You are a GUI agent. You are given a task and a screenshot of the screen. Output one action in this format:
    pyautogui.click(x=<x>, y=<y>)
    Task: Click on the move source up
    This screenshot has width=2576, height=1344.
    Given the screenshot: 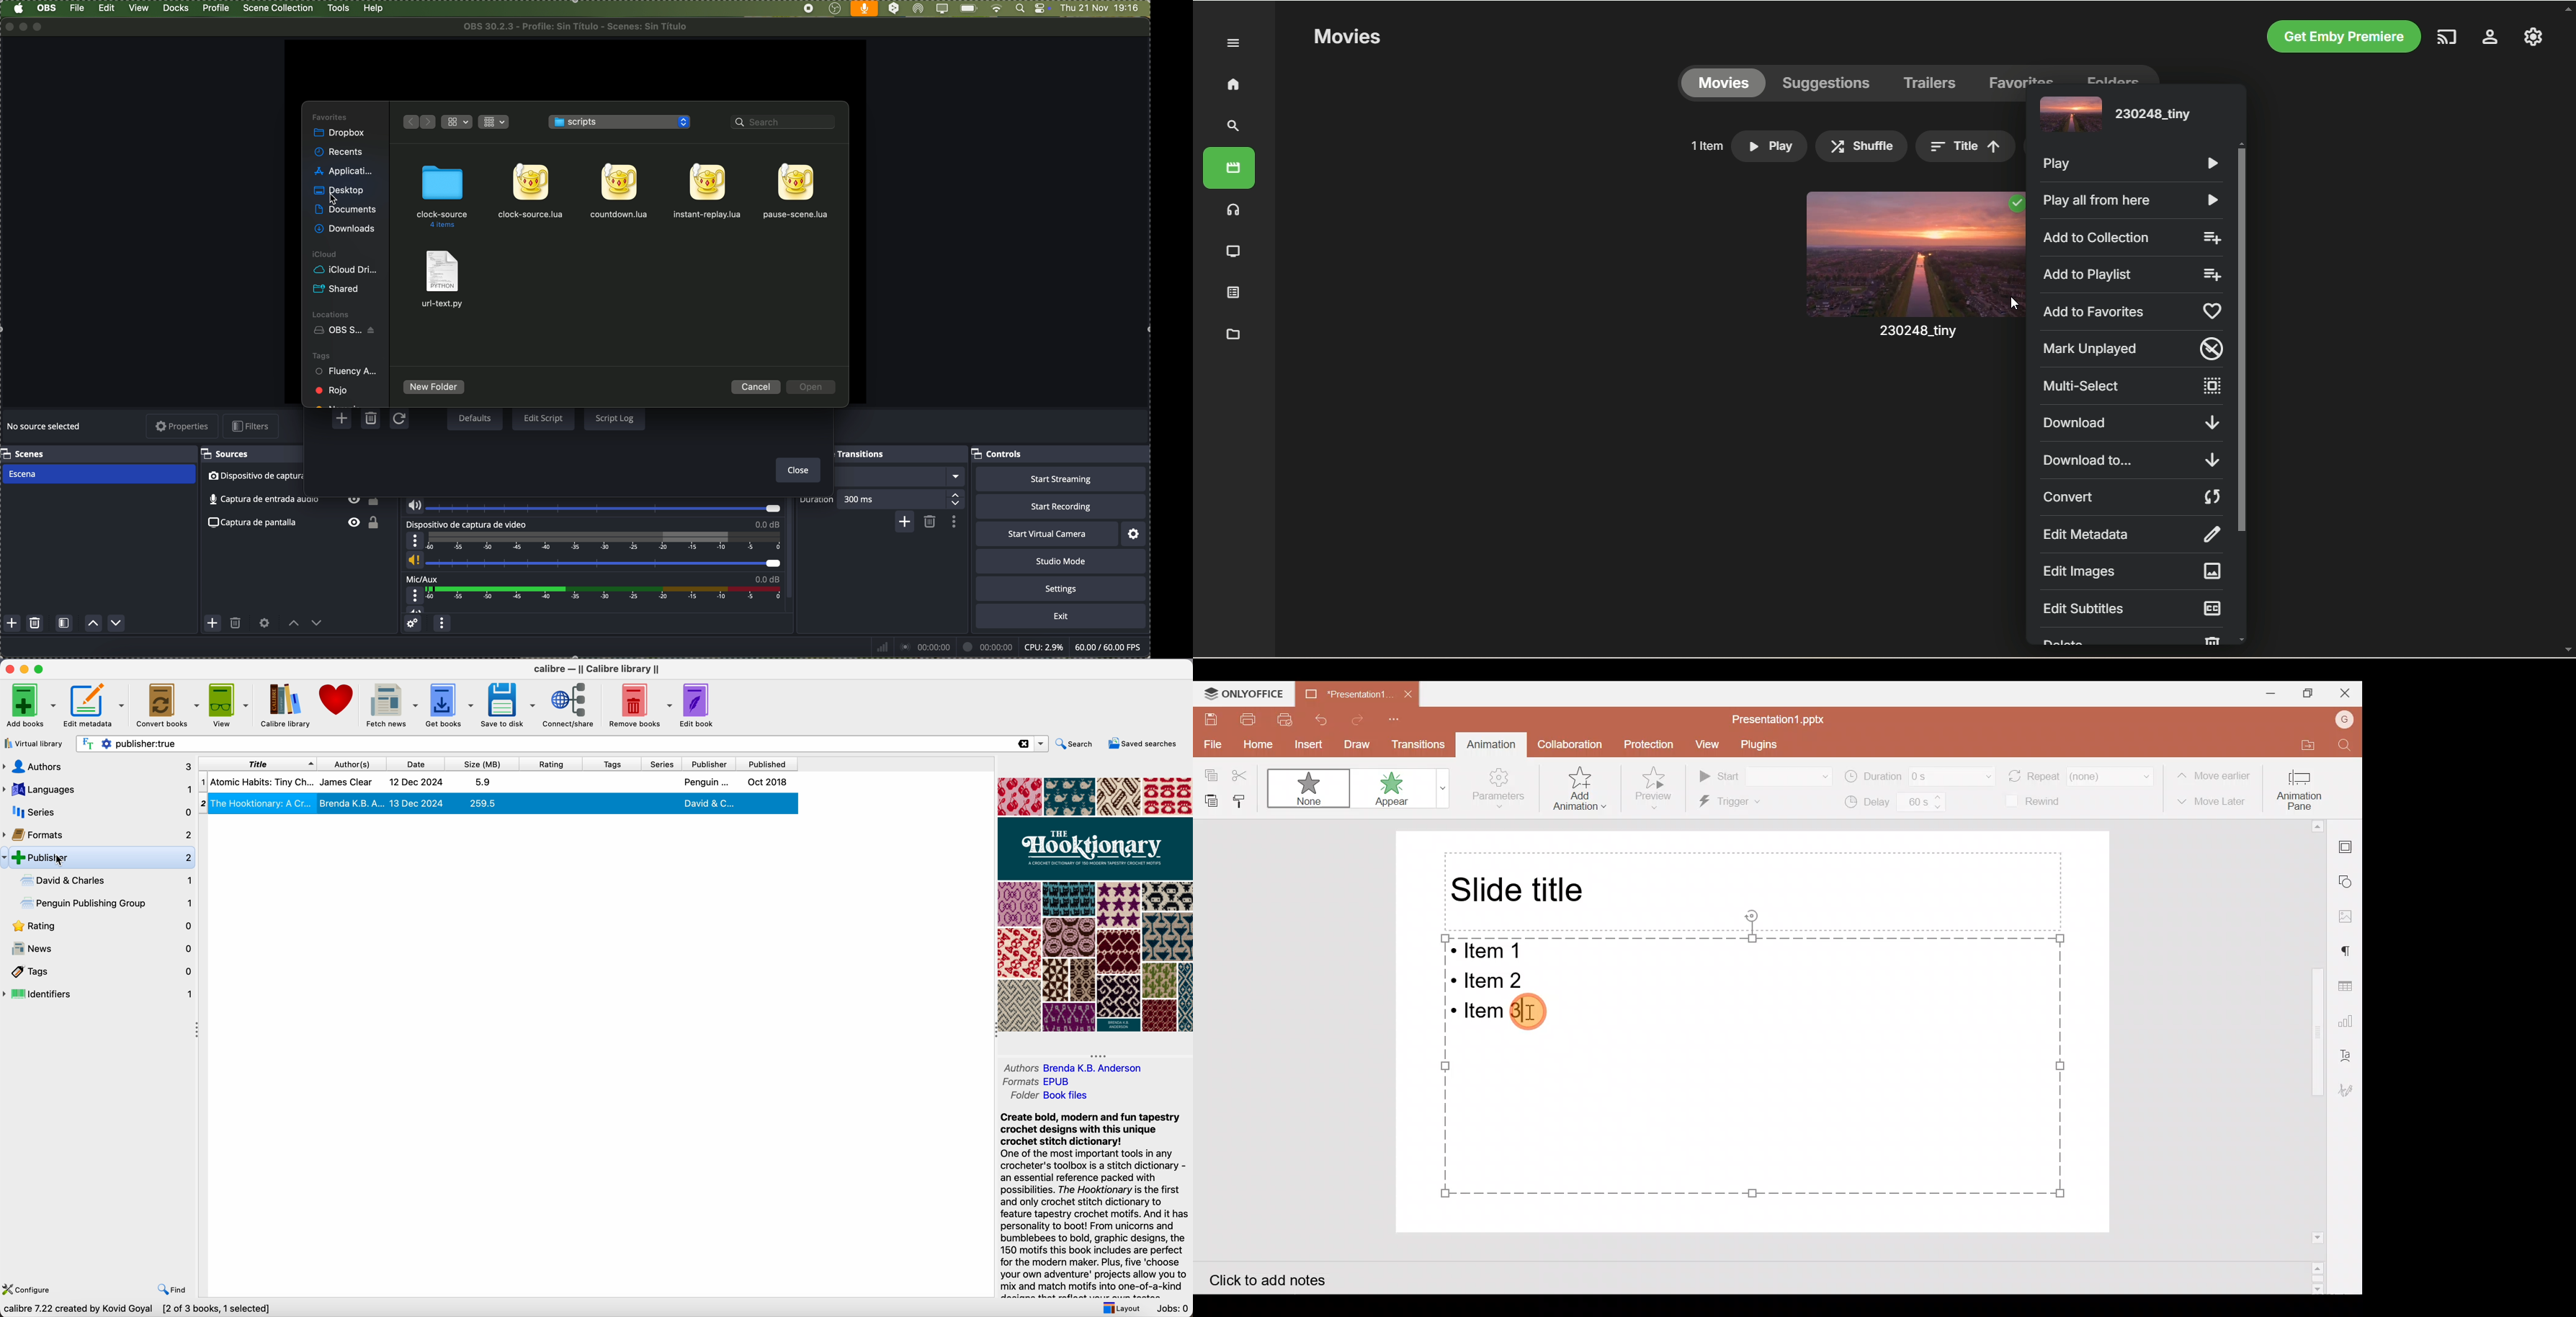 What is the action you would take?
    pyautogui.click(x=294, y=624)
    